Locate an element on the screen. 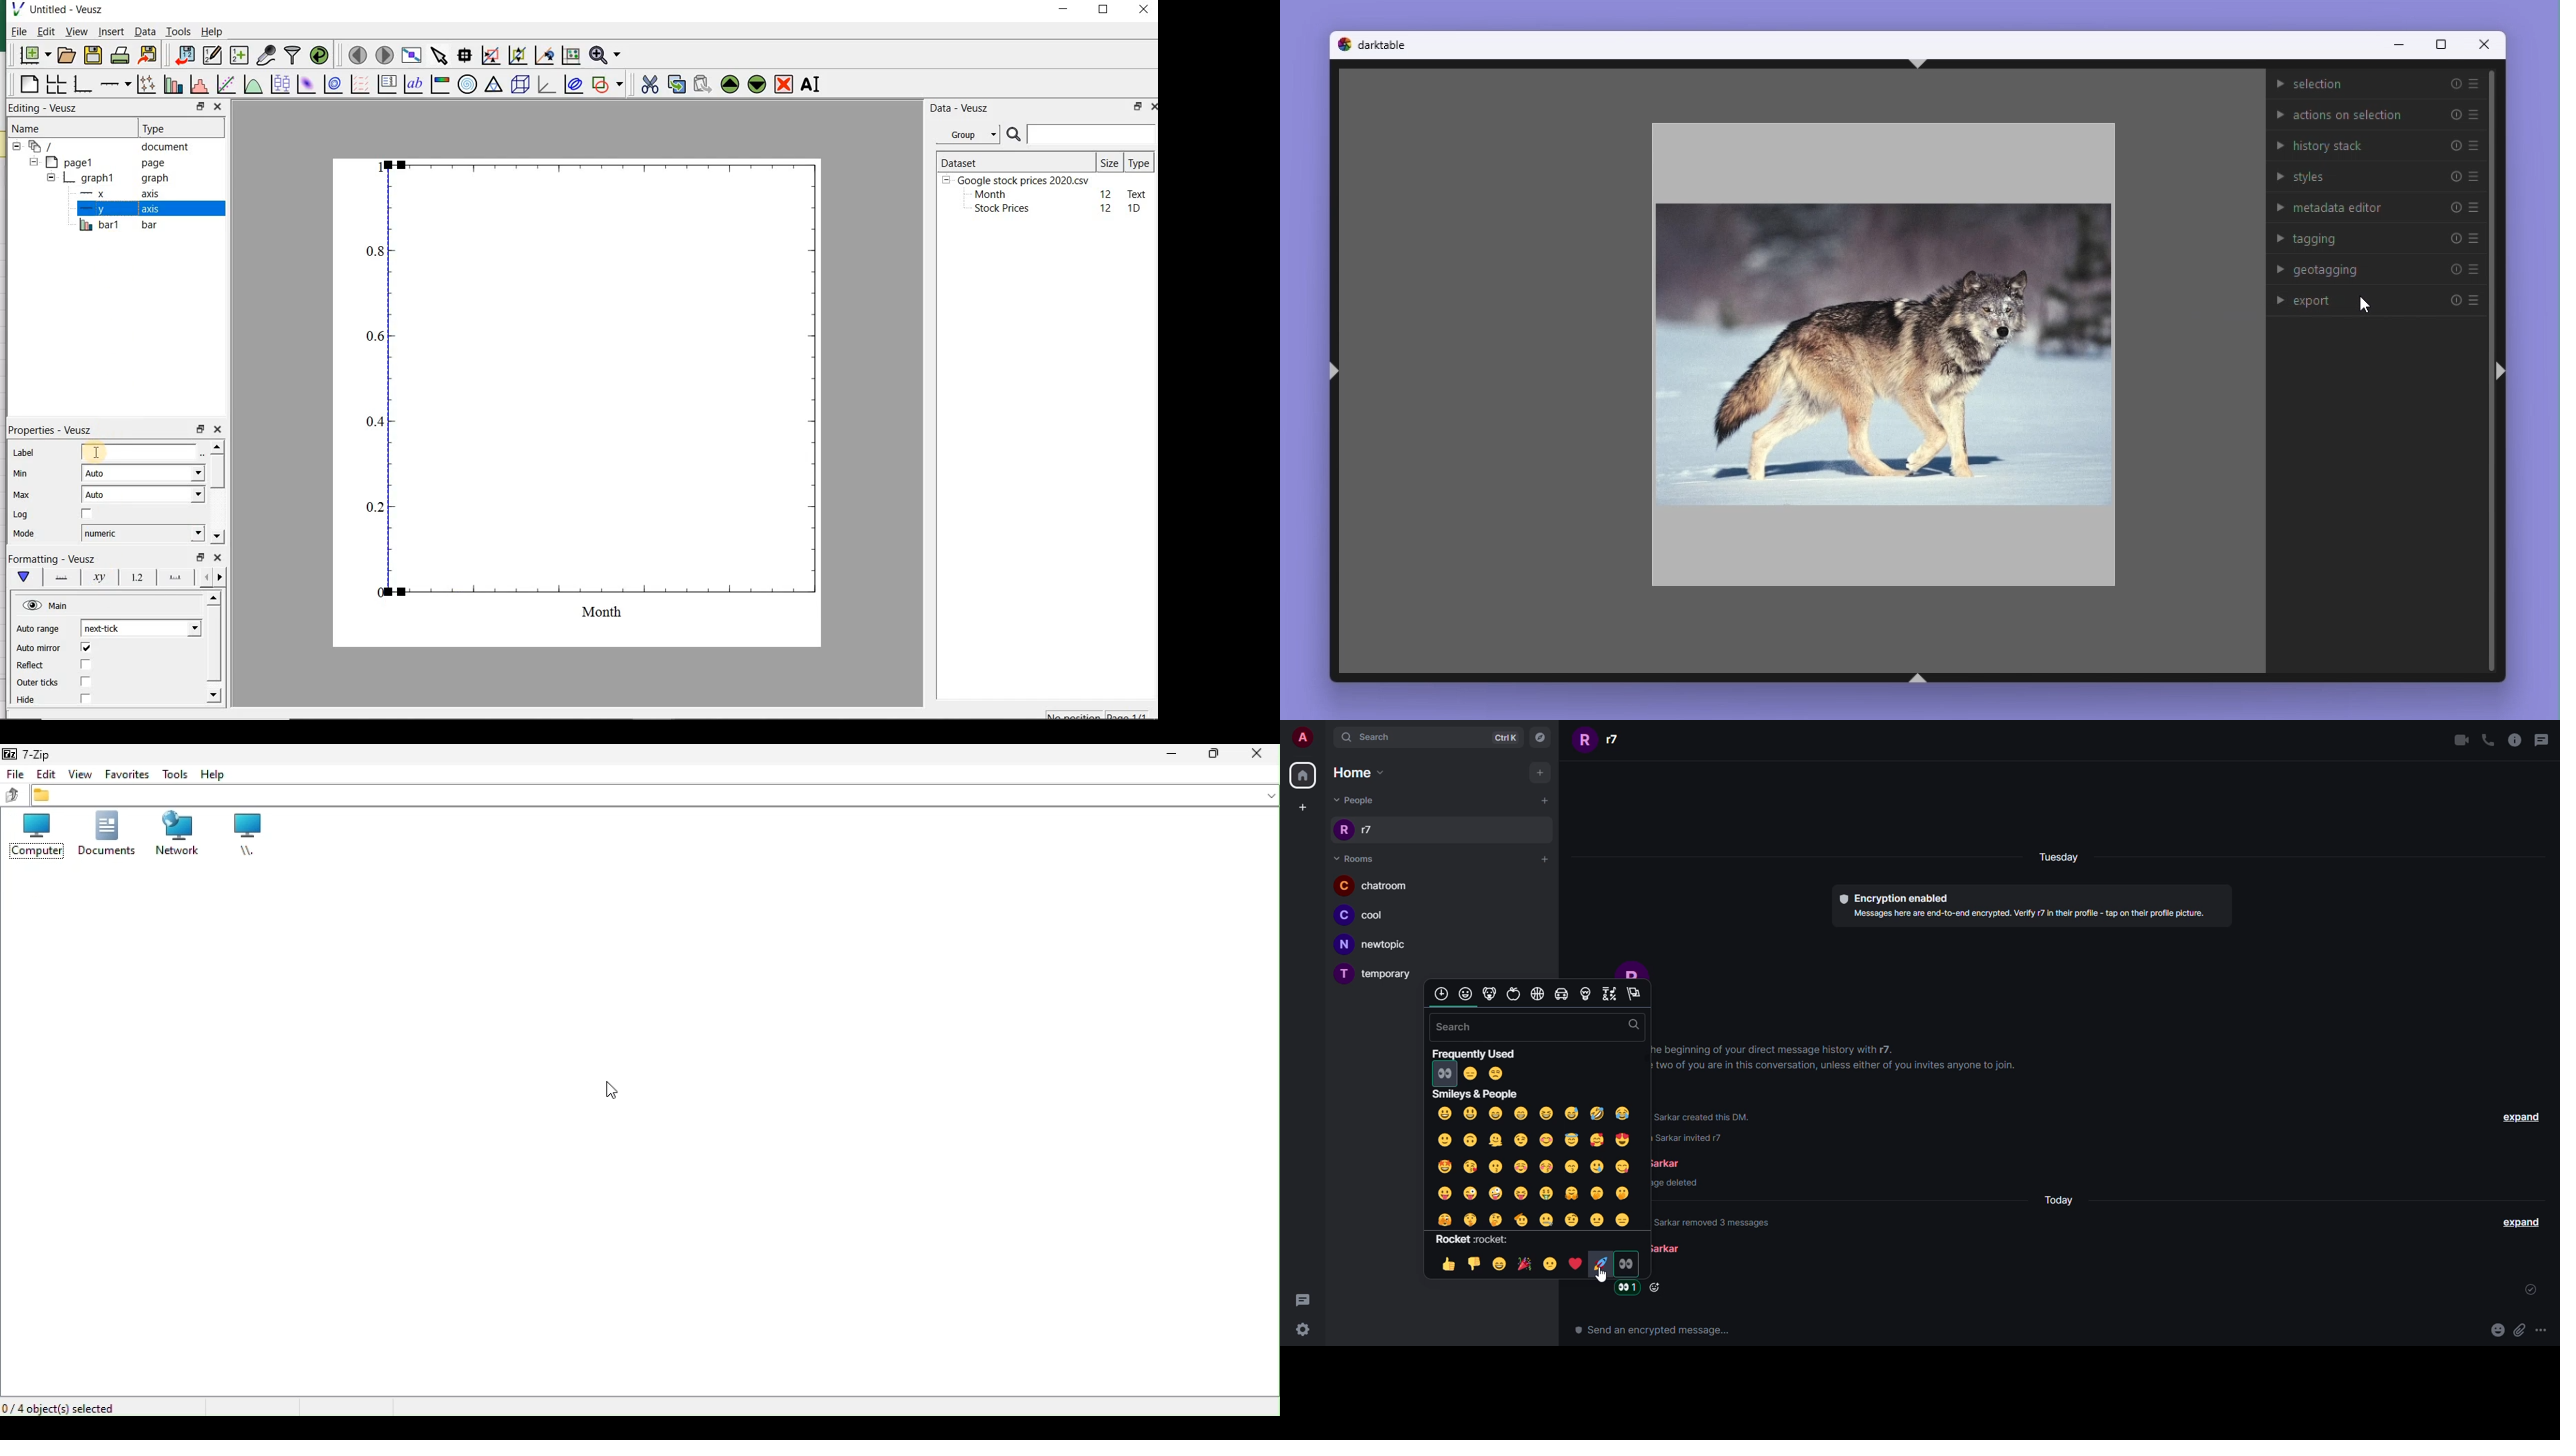 This screenshot has width=2576, height=1456. Properties - Veusz is located at coordinates (54, 431).